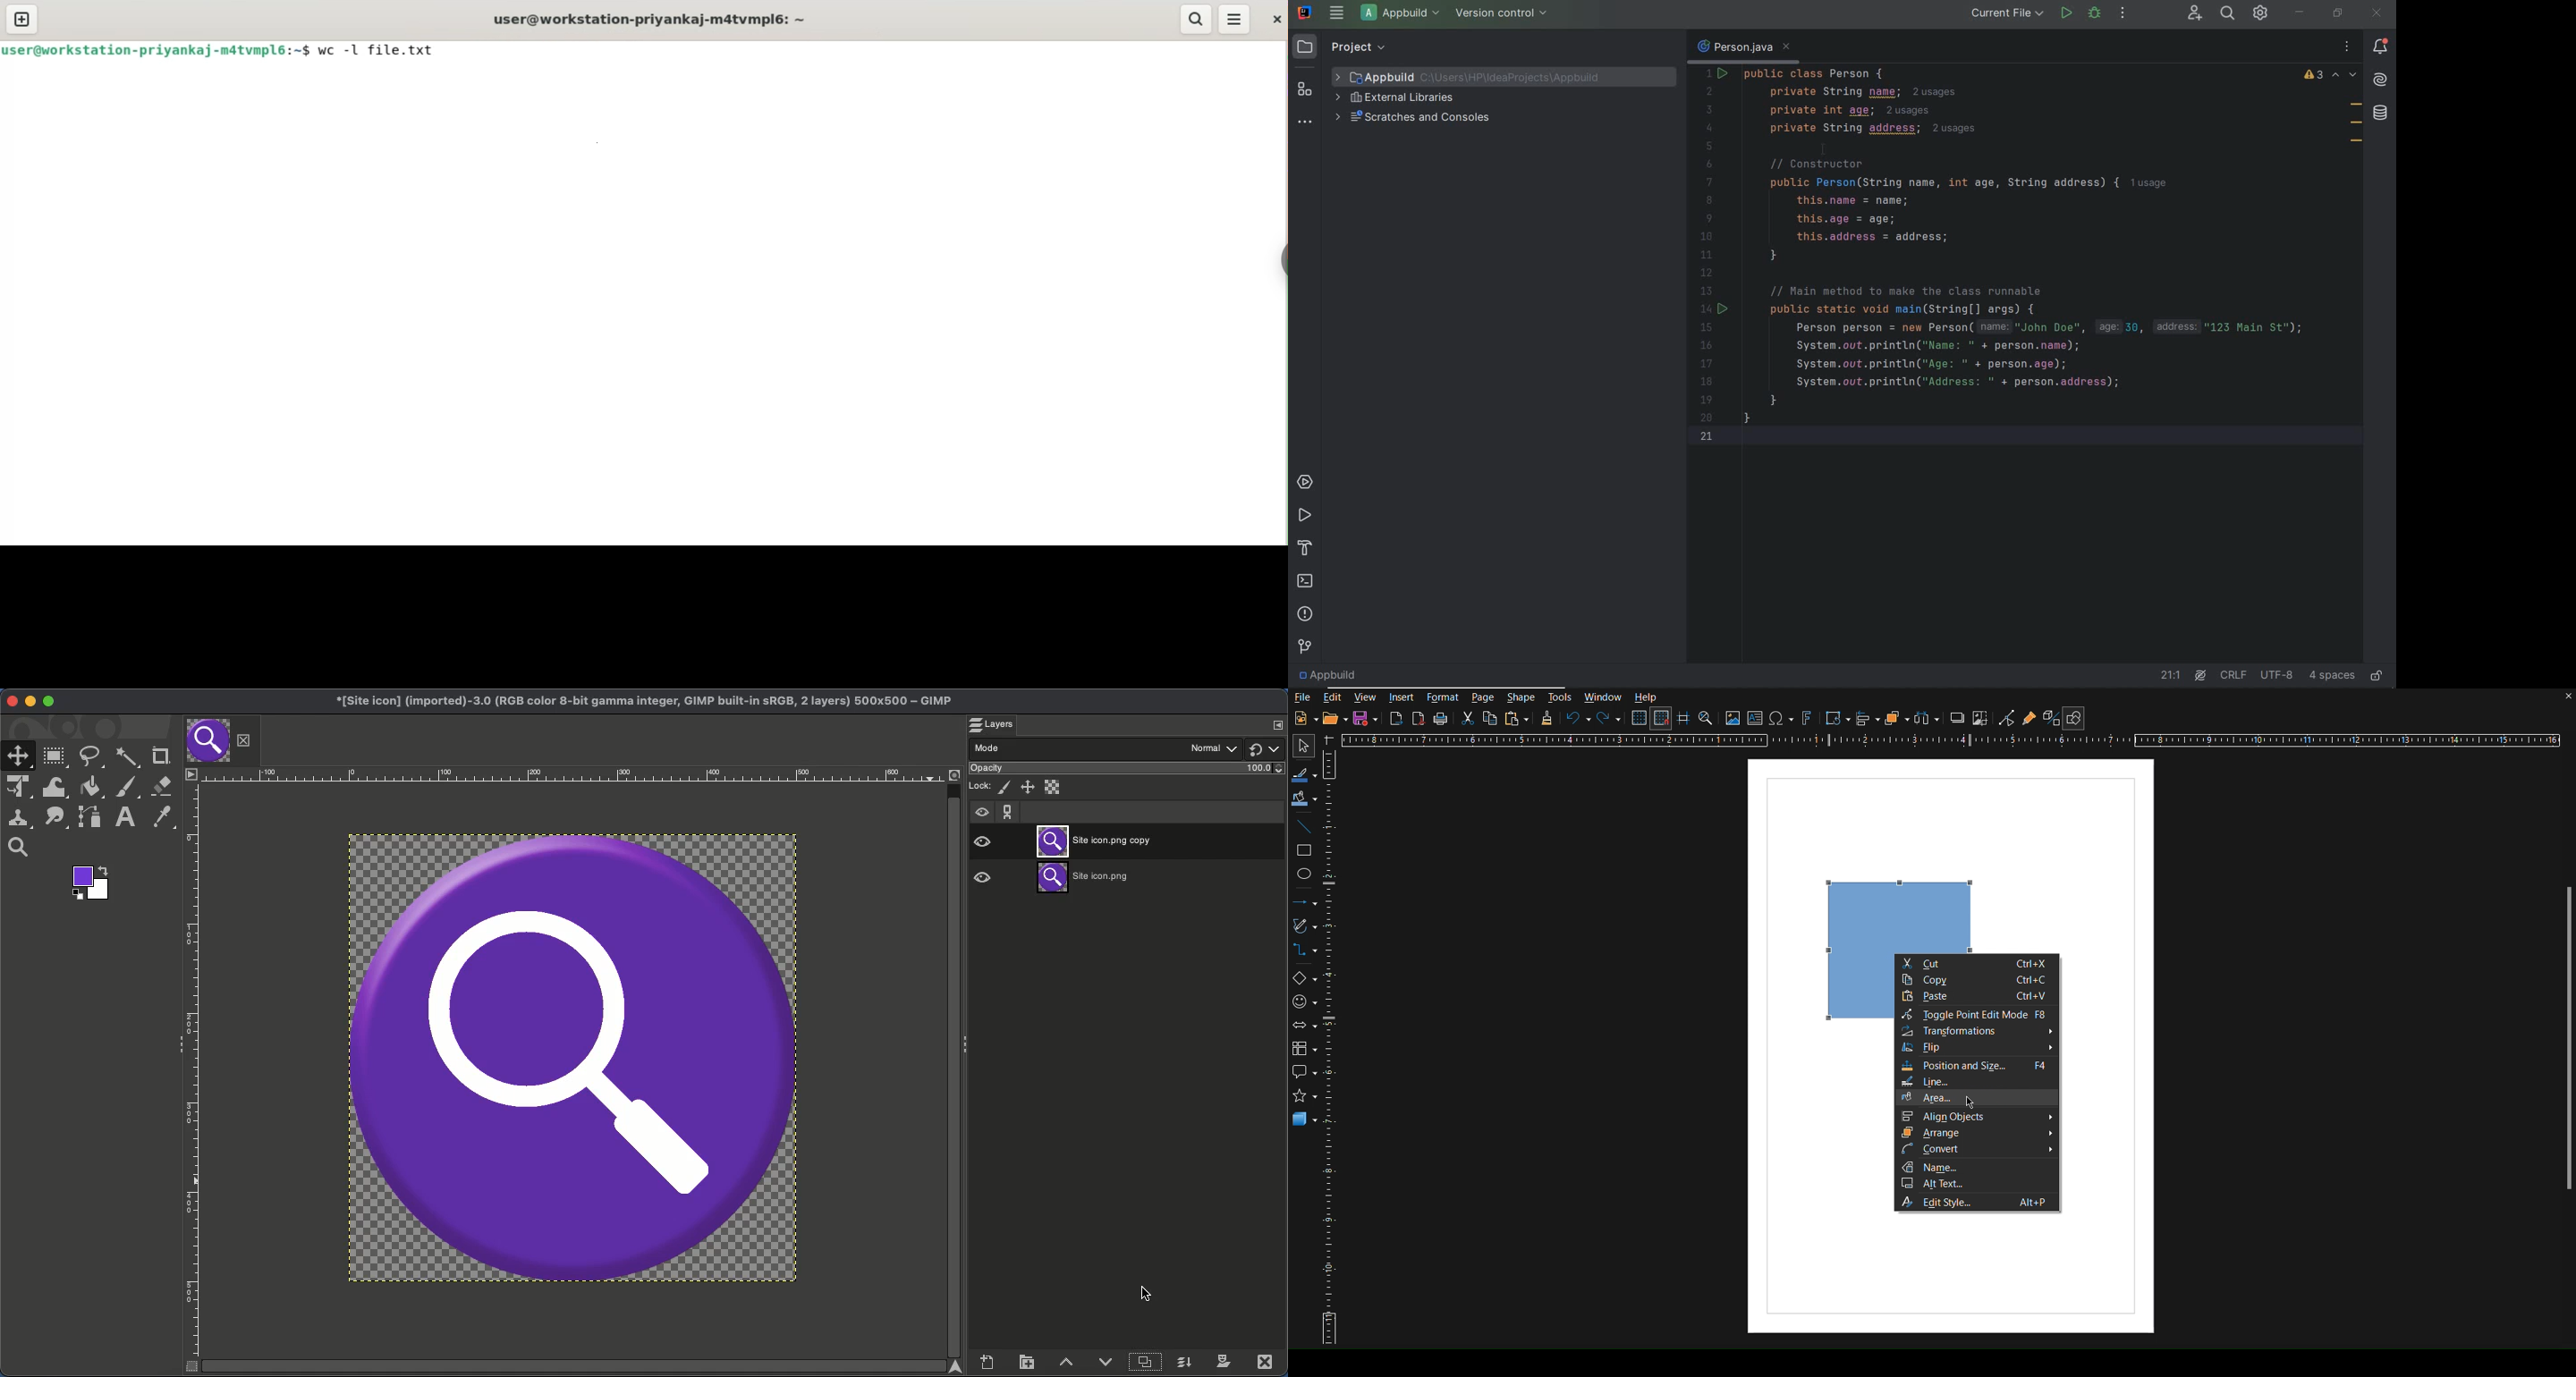 The width and height of the screenshot is (2576, 1400). What do you see at coordinates (1334, 697) in the screenshot?
I see `Edit` at bounding box center [1334, 697].